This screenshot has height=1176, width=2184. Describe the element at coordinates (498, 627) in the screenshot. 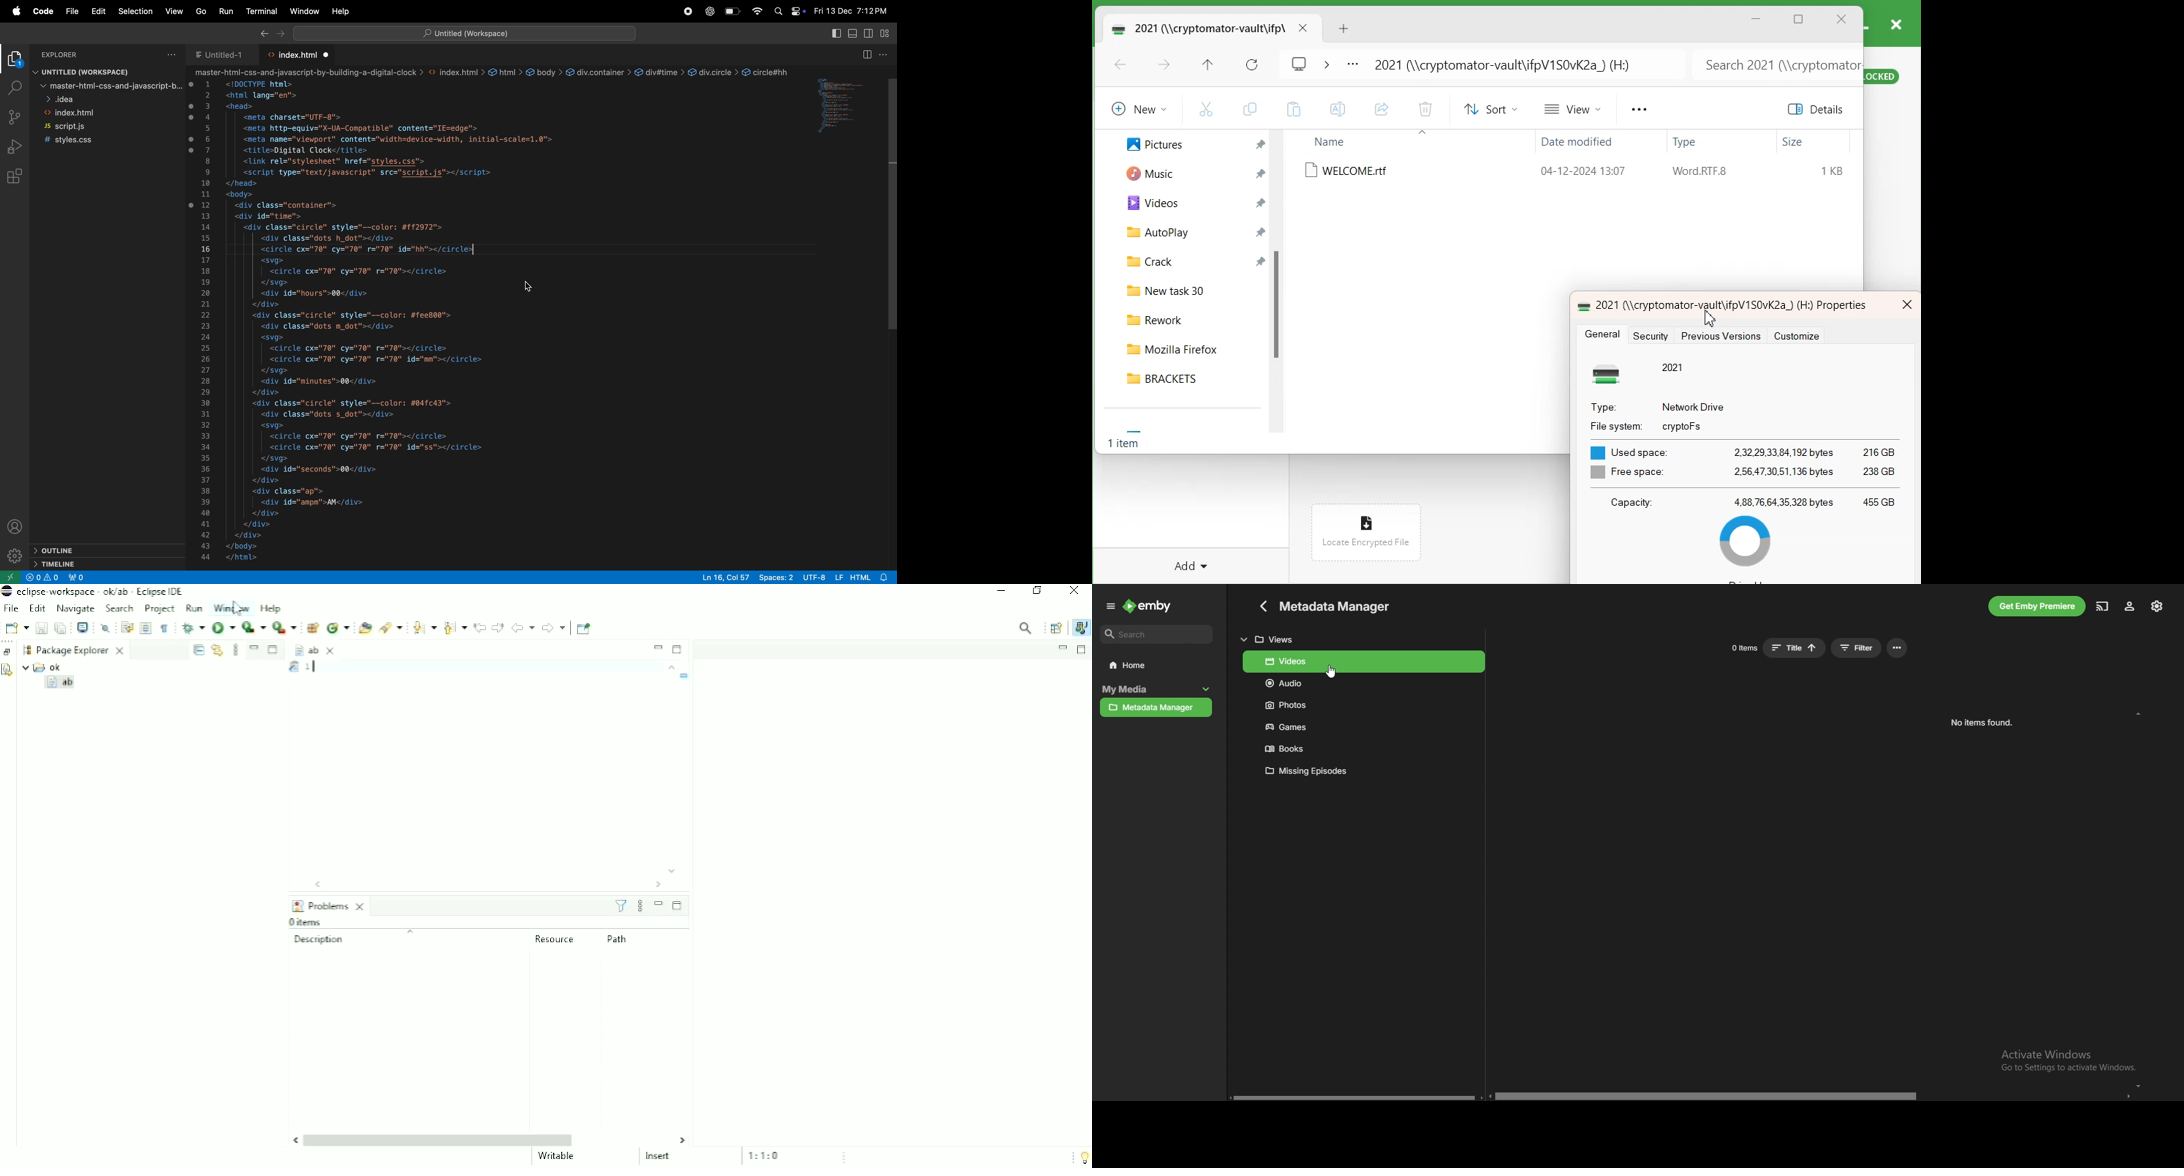

I see `Next Edit Location` at that location.